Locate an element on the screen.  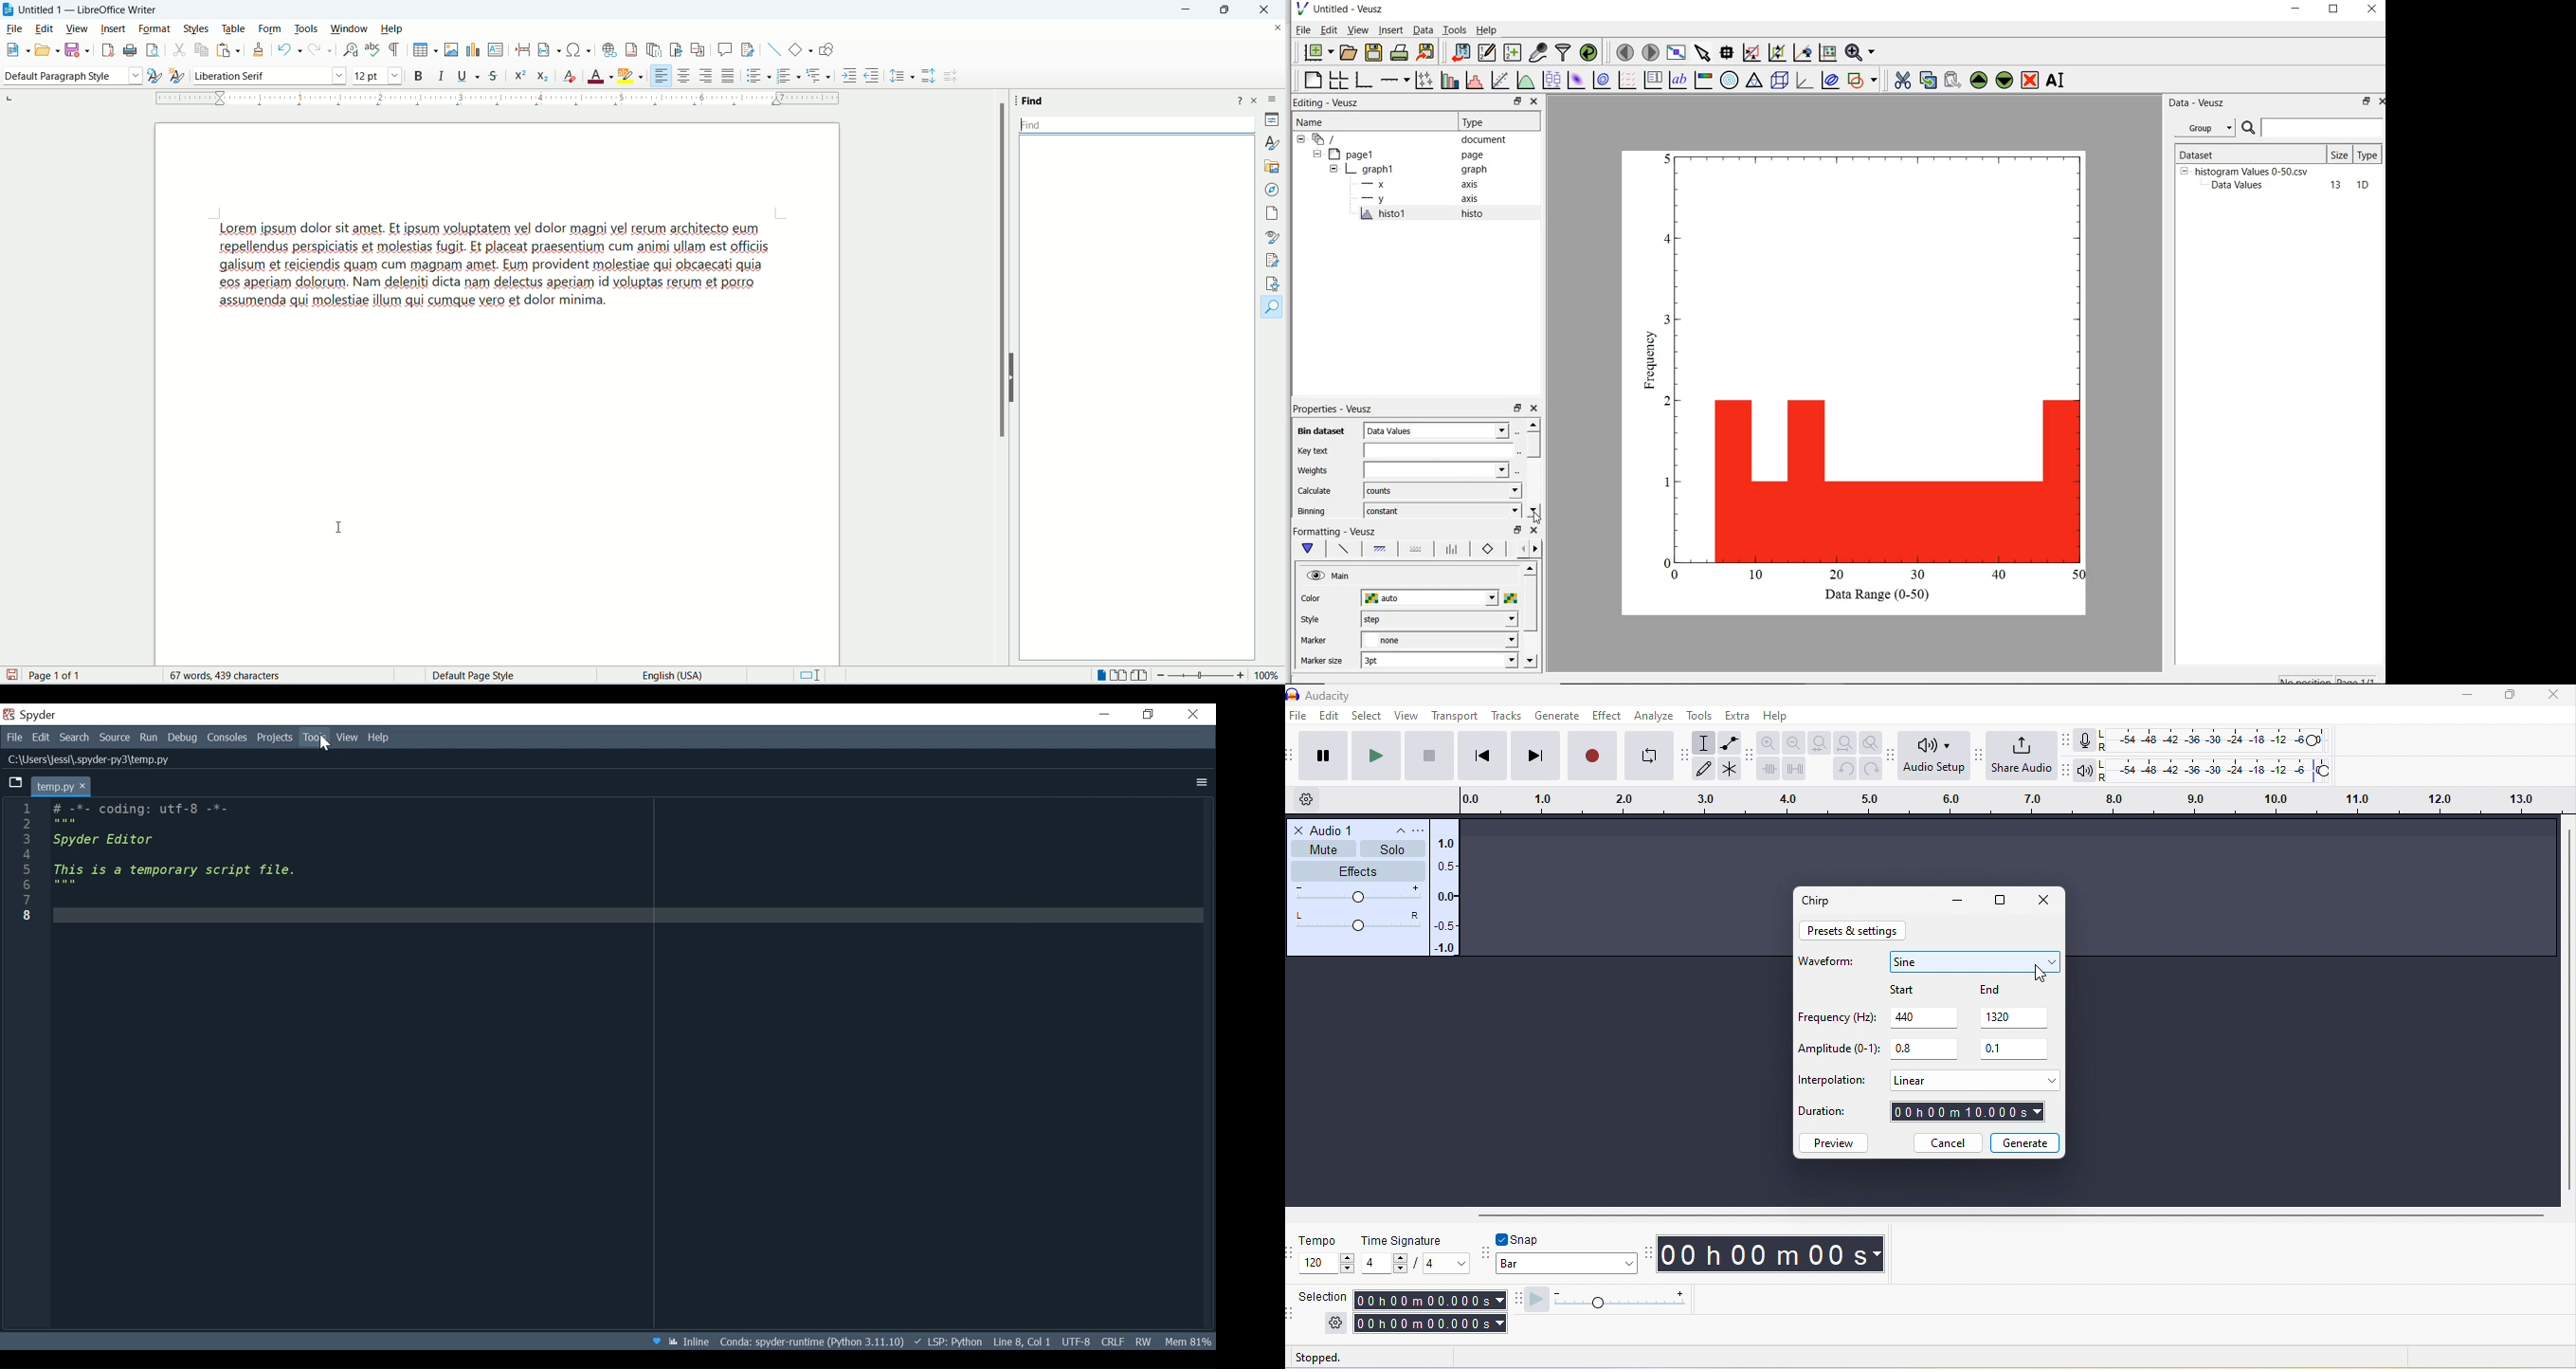
10 is located at coordinates (2363, 186).